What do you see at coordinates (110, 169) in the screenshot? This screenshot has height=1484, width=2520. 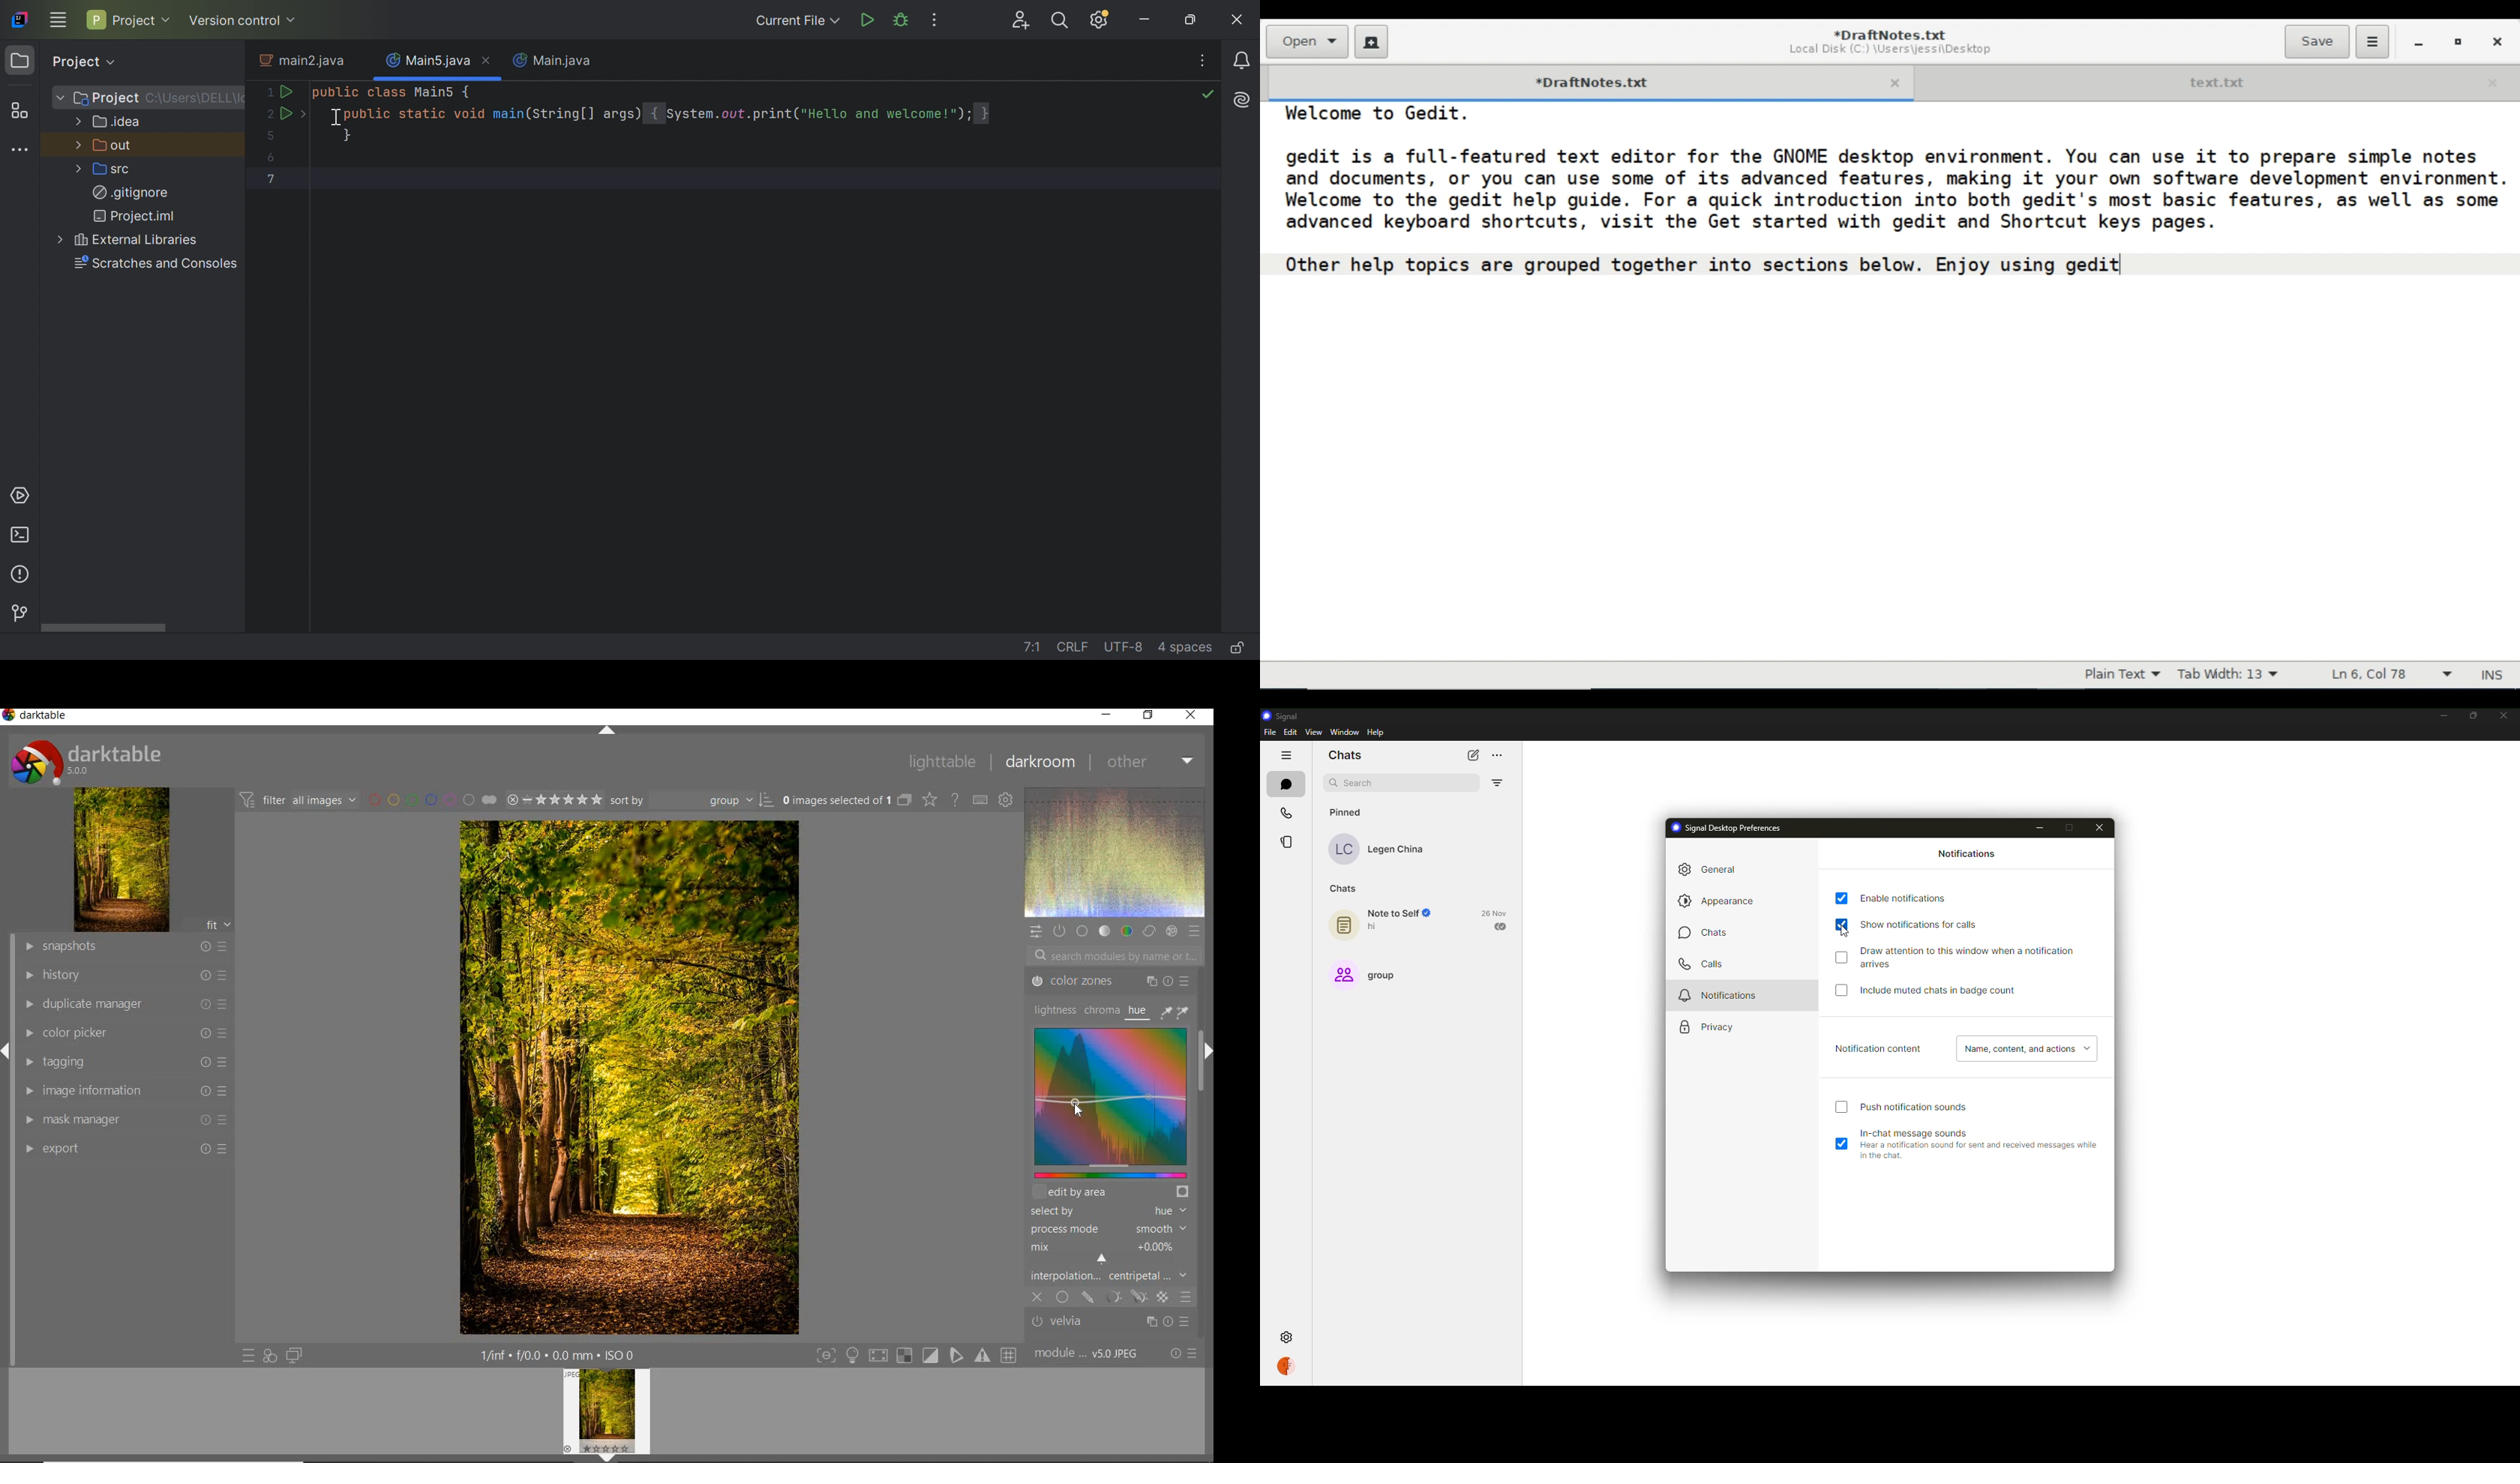 I see `src` at bounding box center [110, 169].